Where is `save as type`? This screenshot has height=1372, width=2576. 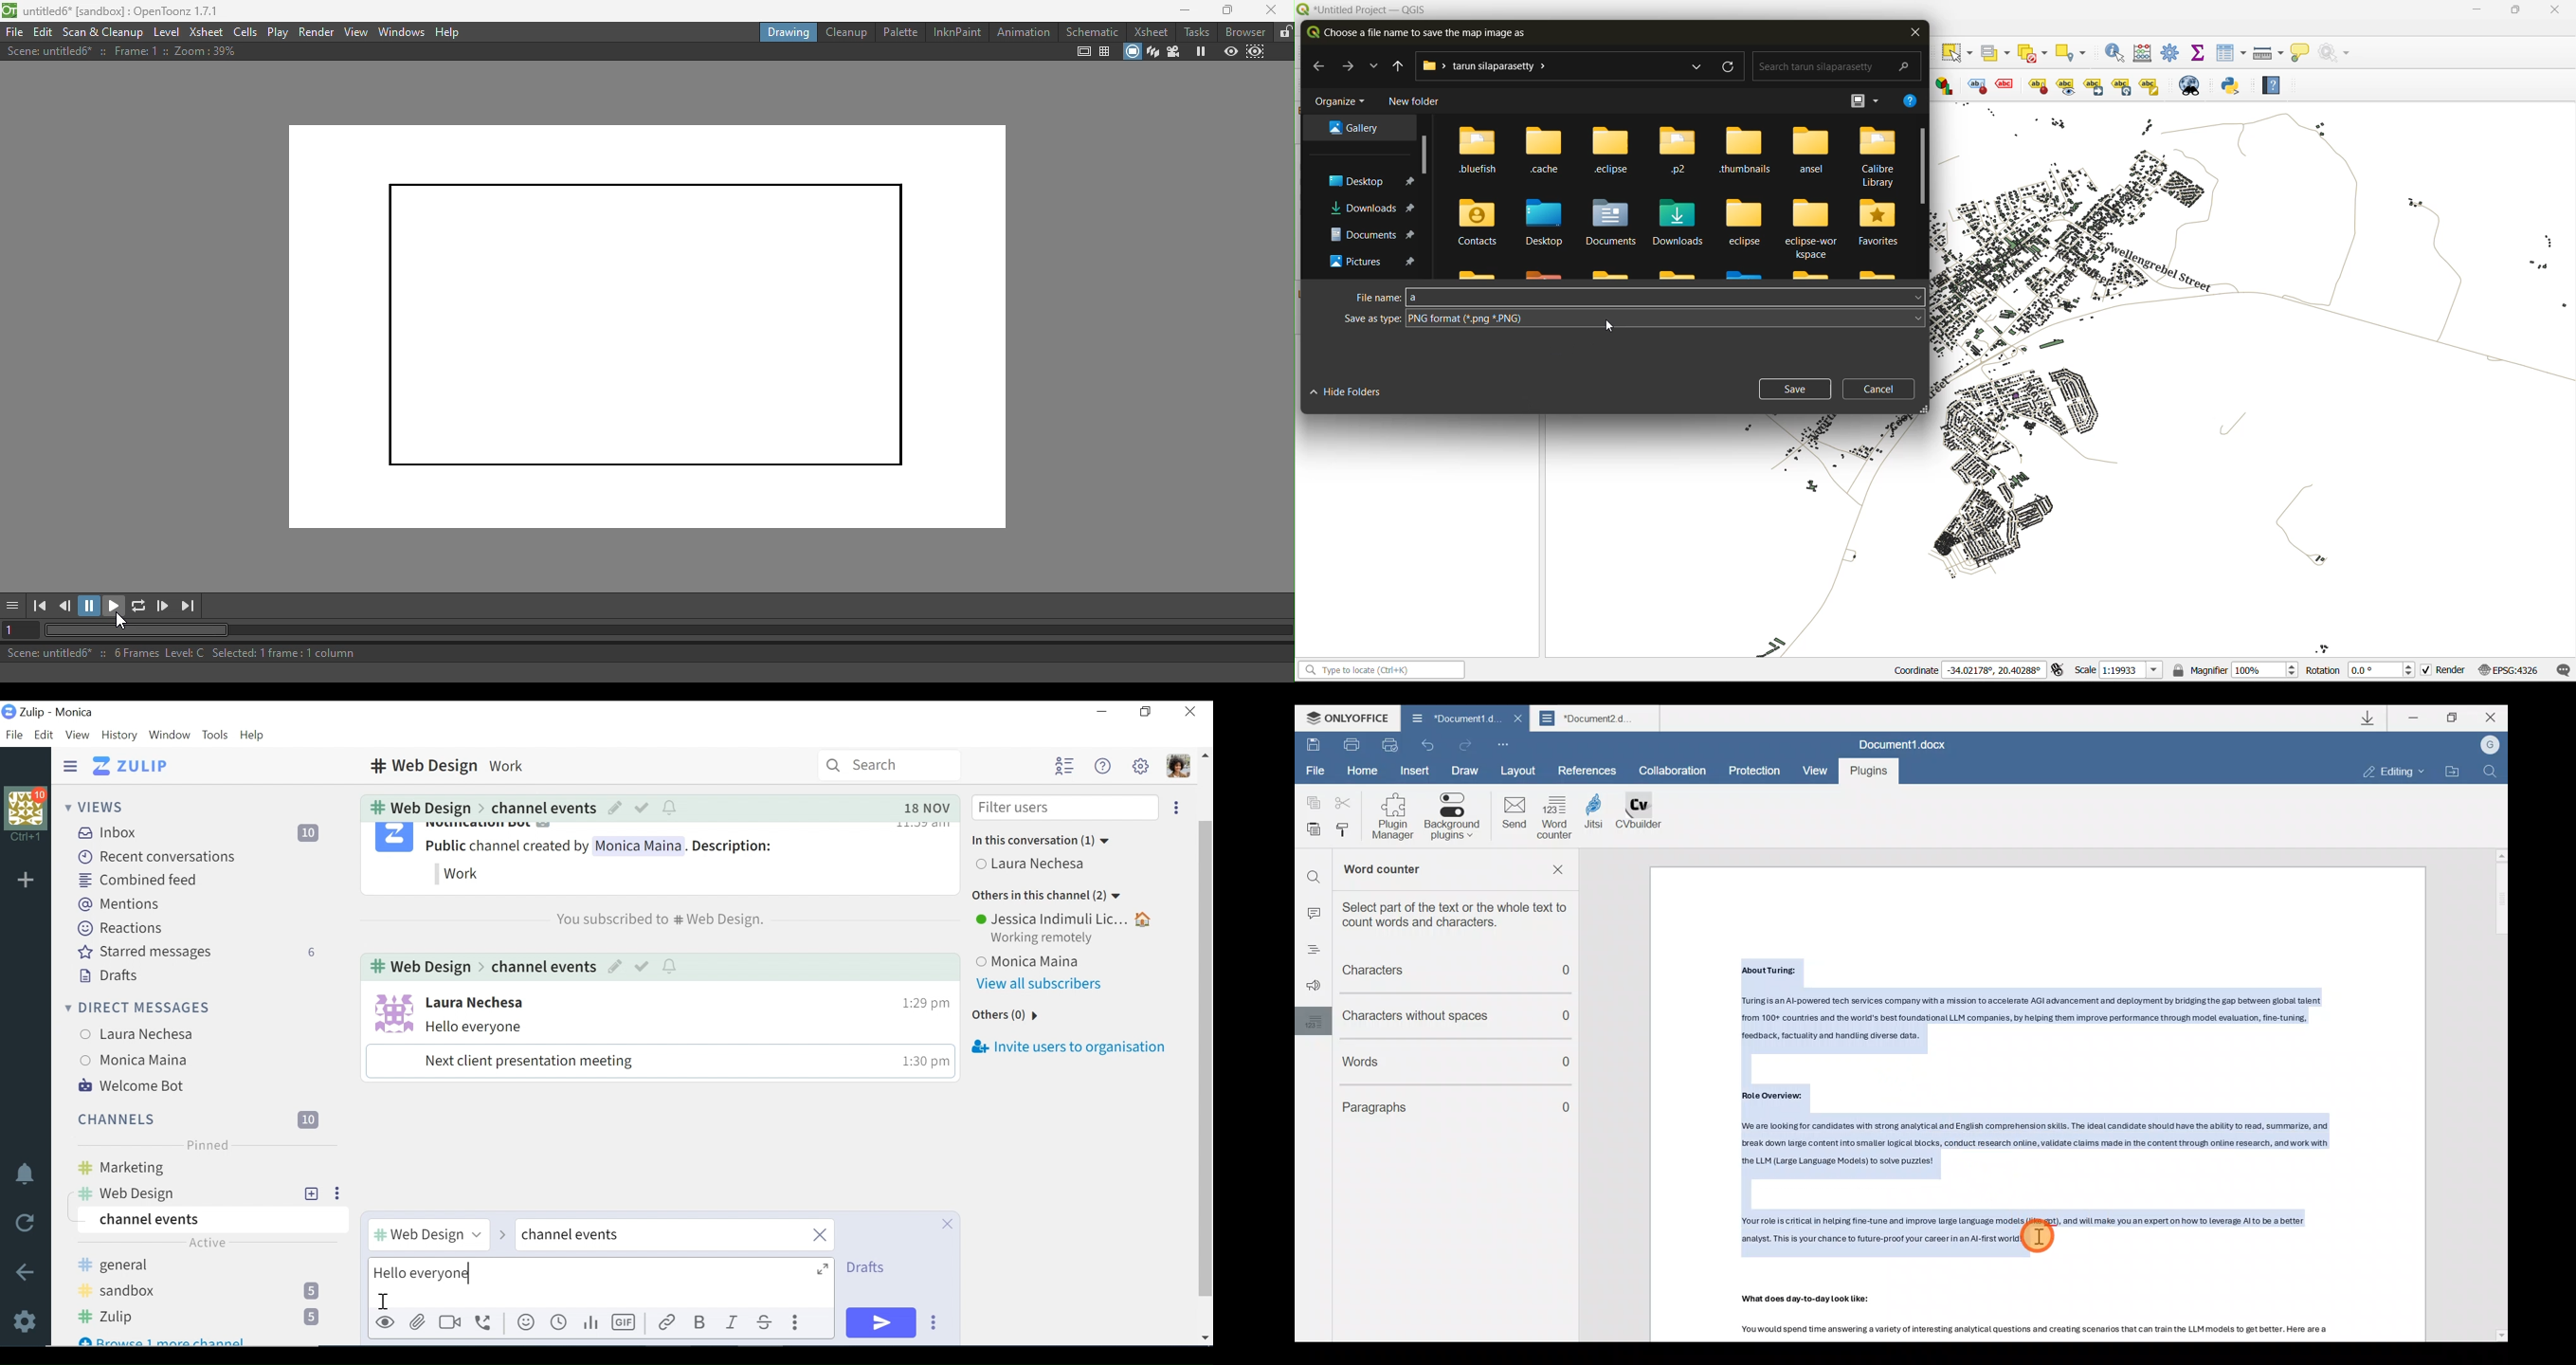 save as type is located at coordinates (1632, 321).